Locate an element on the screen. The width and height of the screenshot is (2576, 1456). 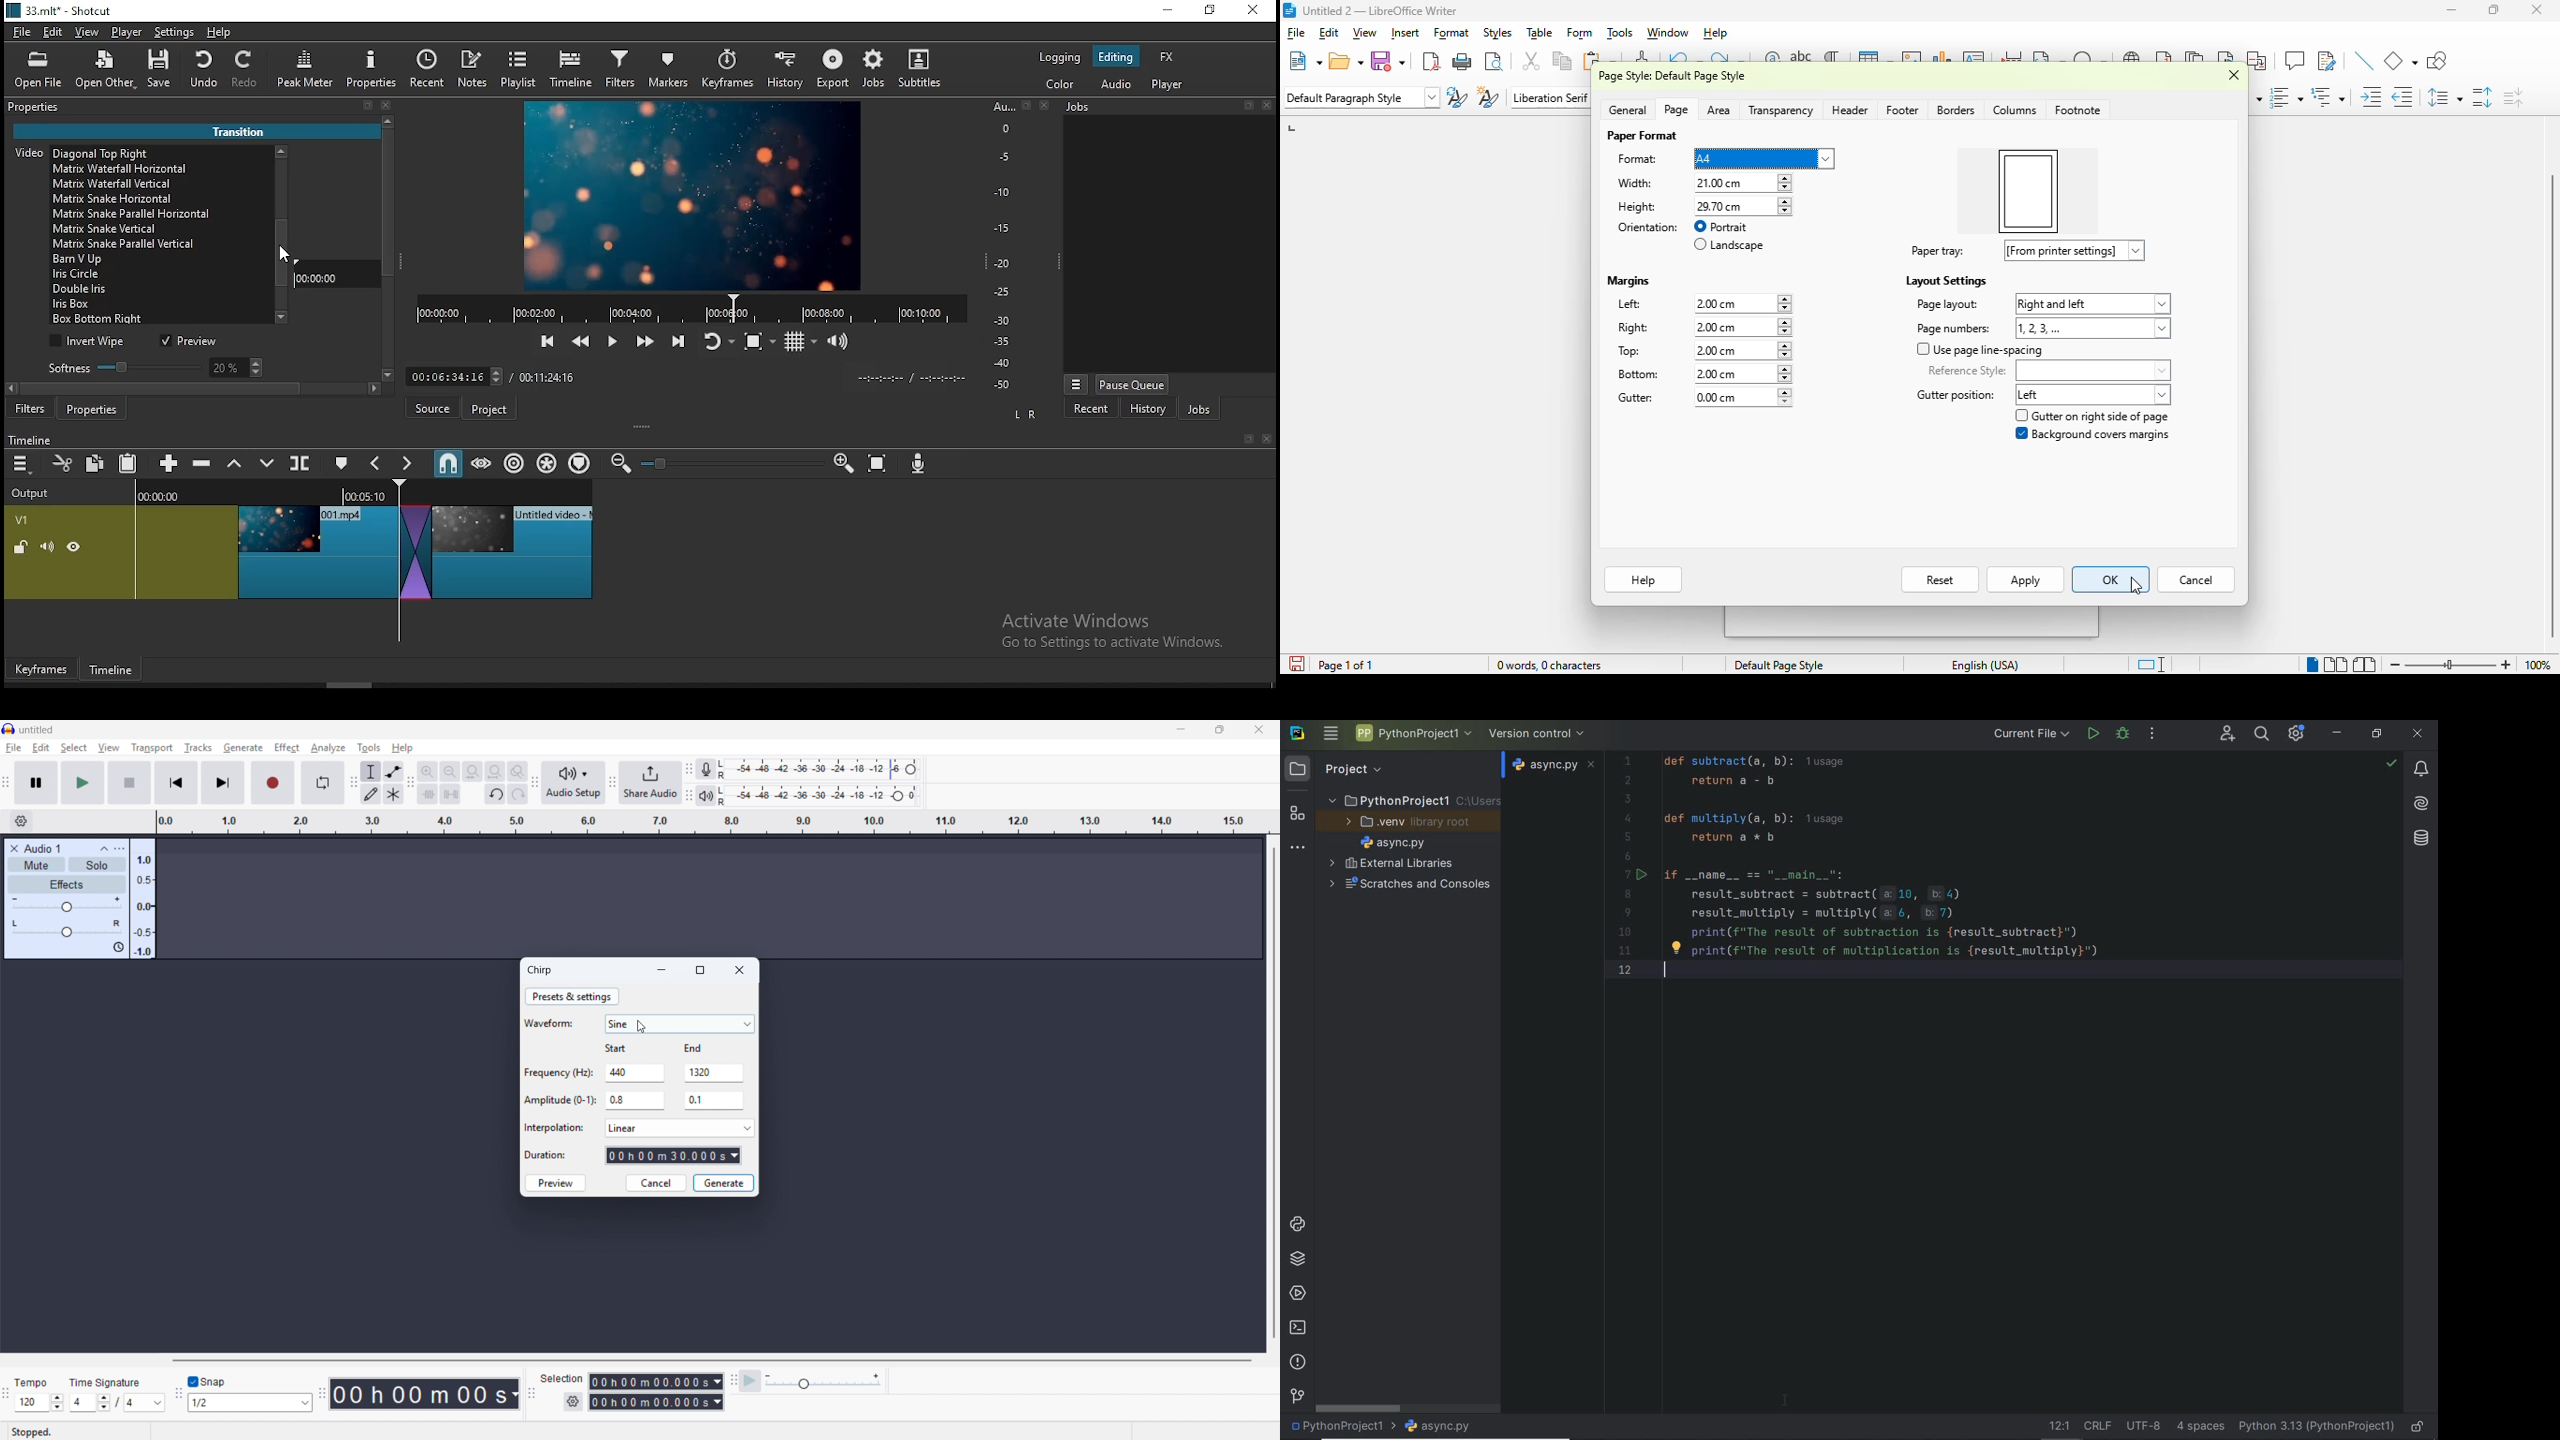
top: 2.00 cm is located at coordinates (1698, 350).